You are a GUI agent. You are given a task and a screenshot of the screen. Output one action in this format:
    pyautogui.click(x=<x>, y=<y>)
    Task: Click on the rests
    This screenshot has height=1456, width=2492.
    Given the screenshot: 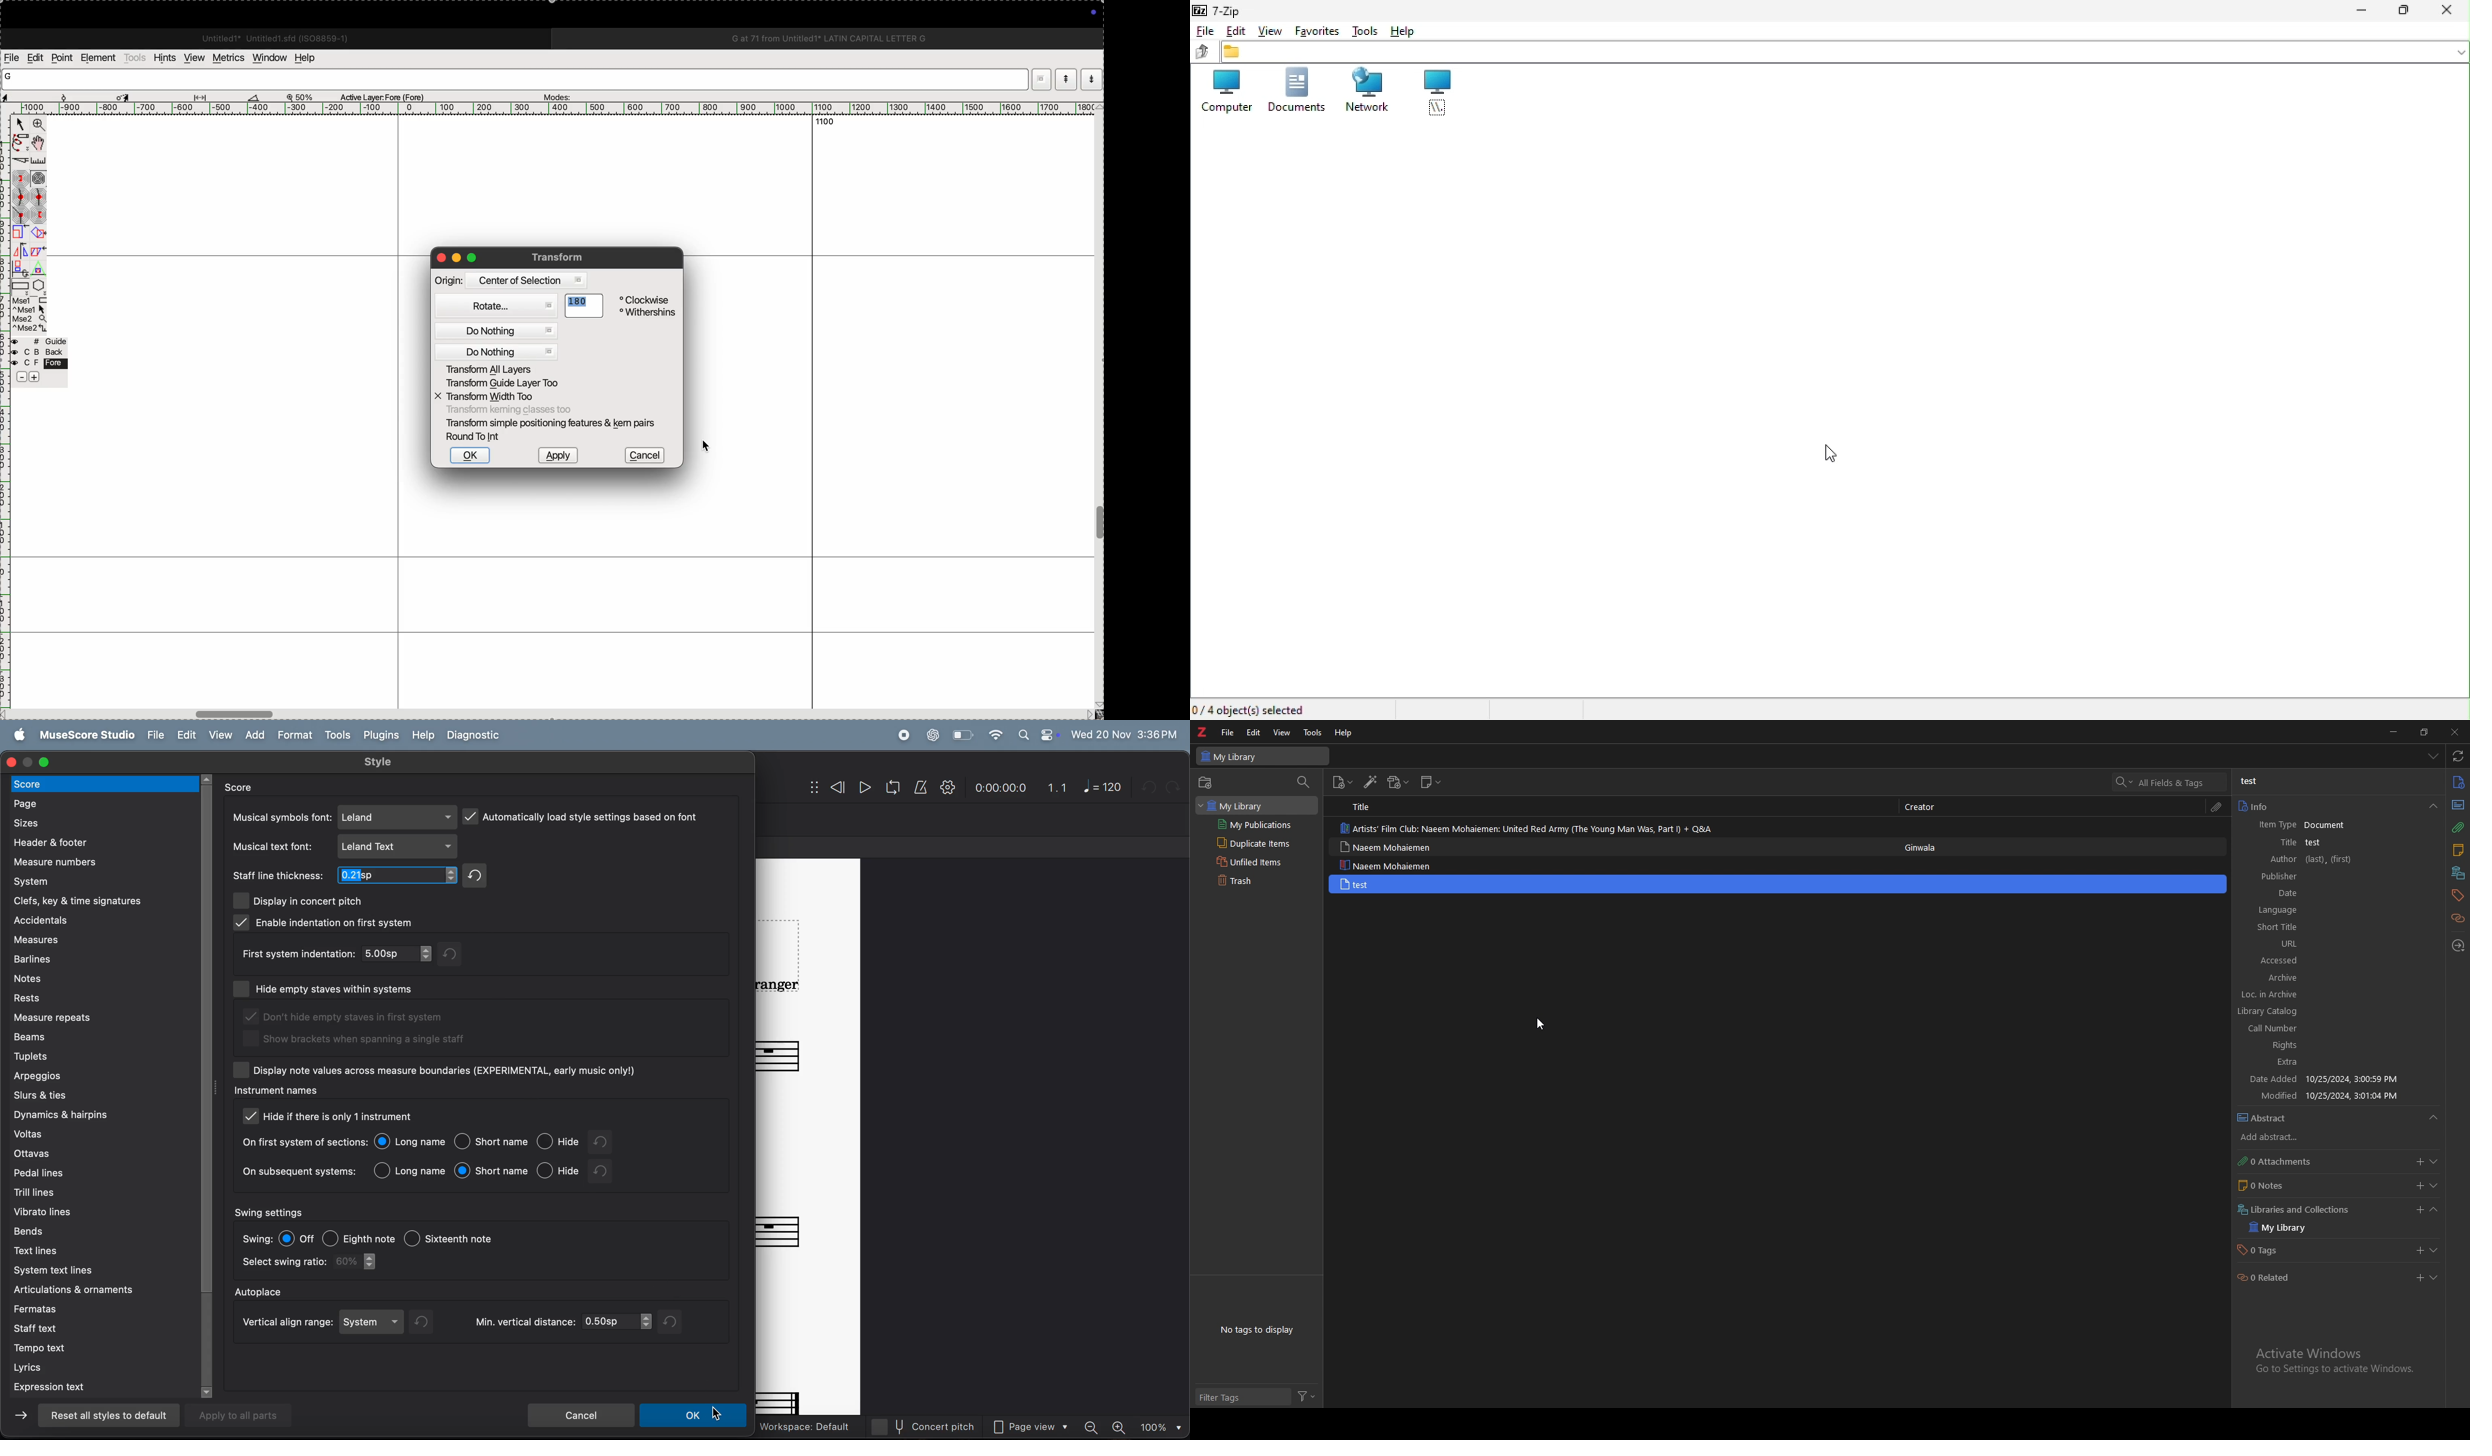 What is the action you would take?
    pyautogui.click(x=103, y=998)
    